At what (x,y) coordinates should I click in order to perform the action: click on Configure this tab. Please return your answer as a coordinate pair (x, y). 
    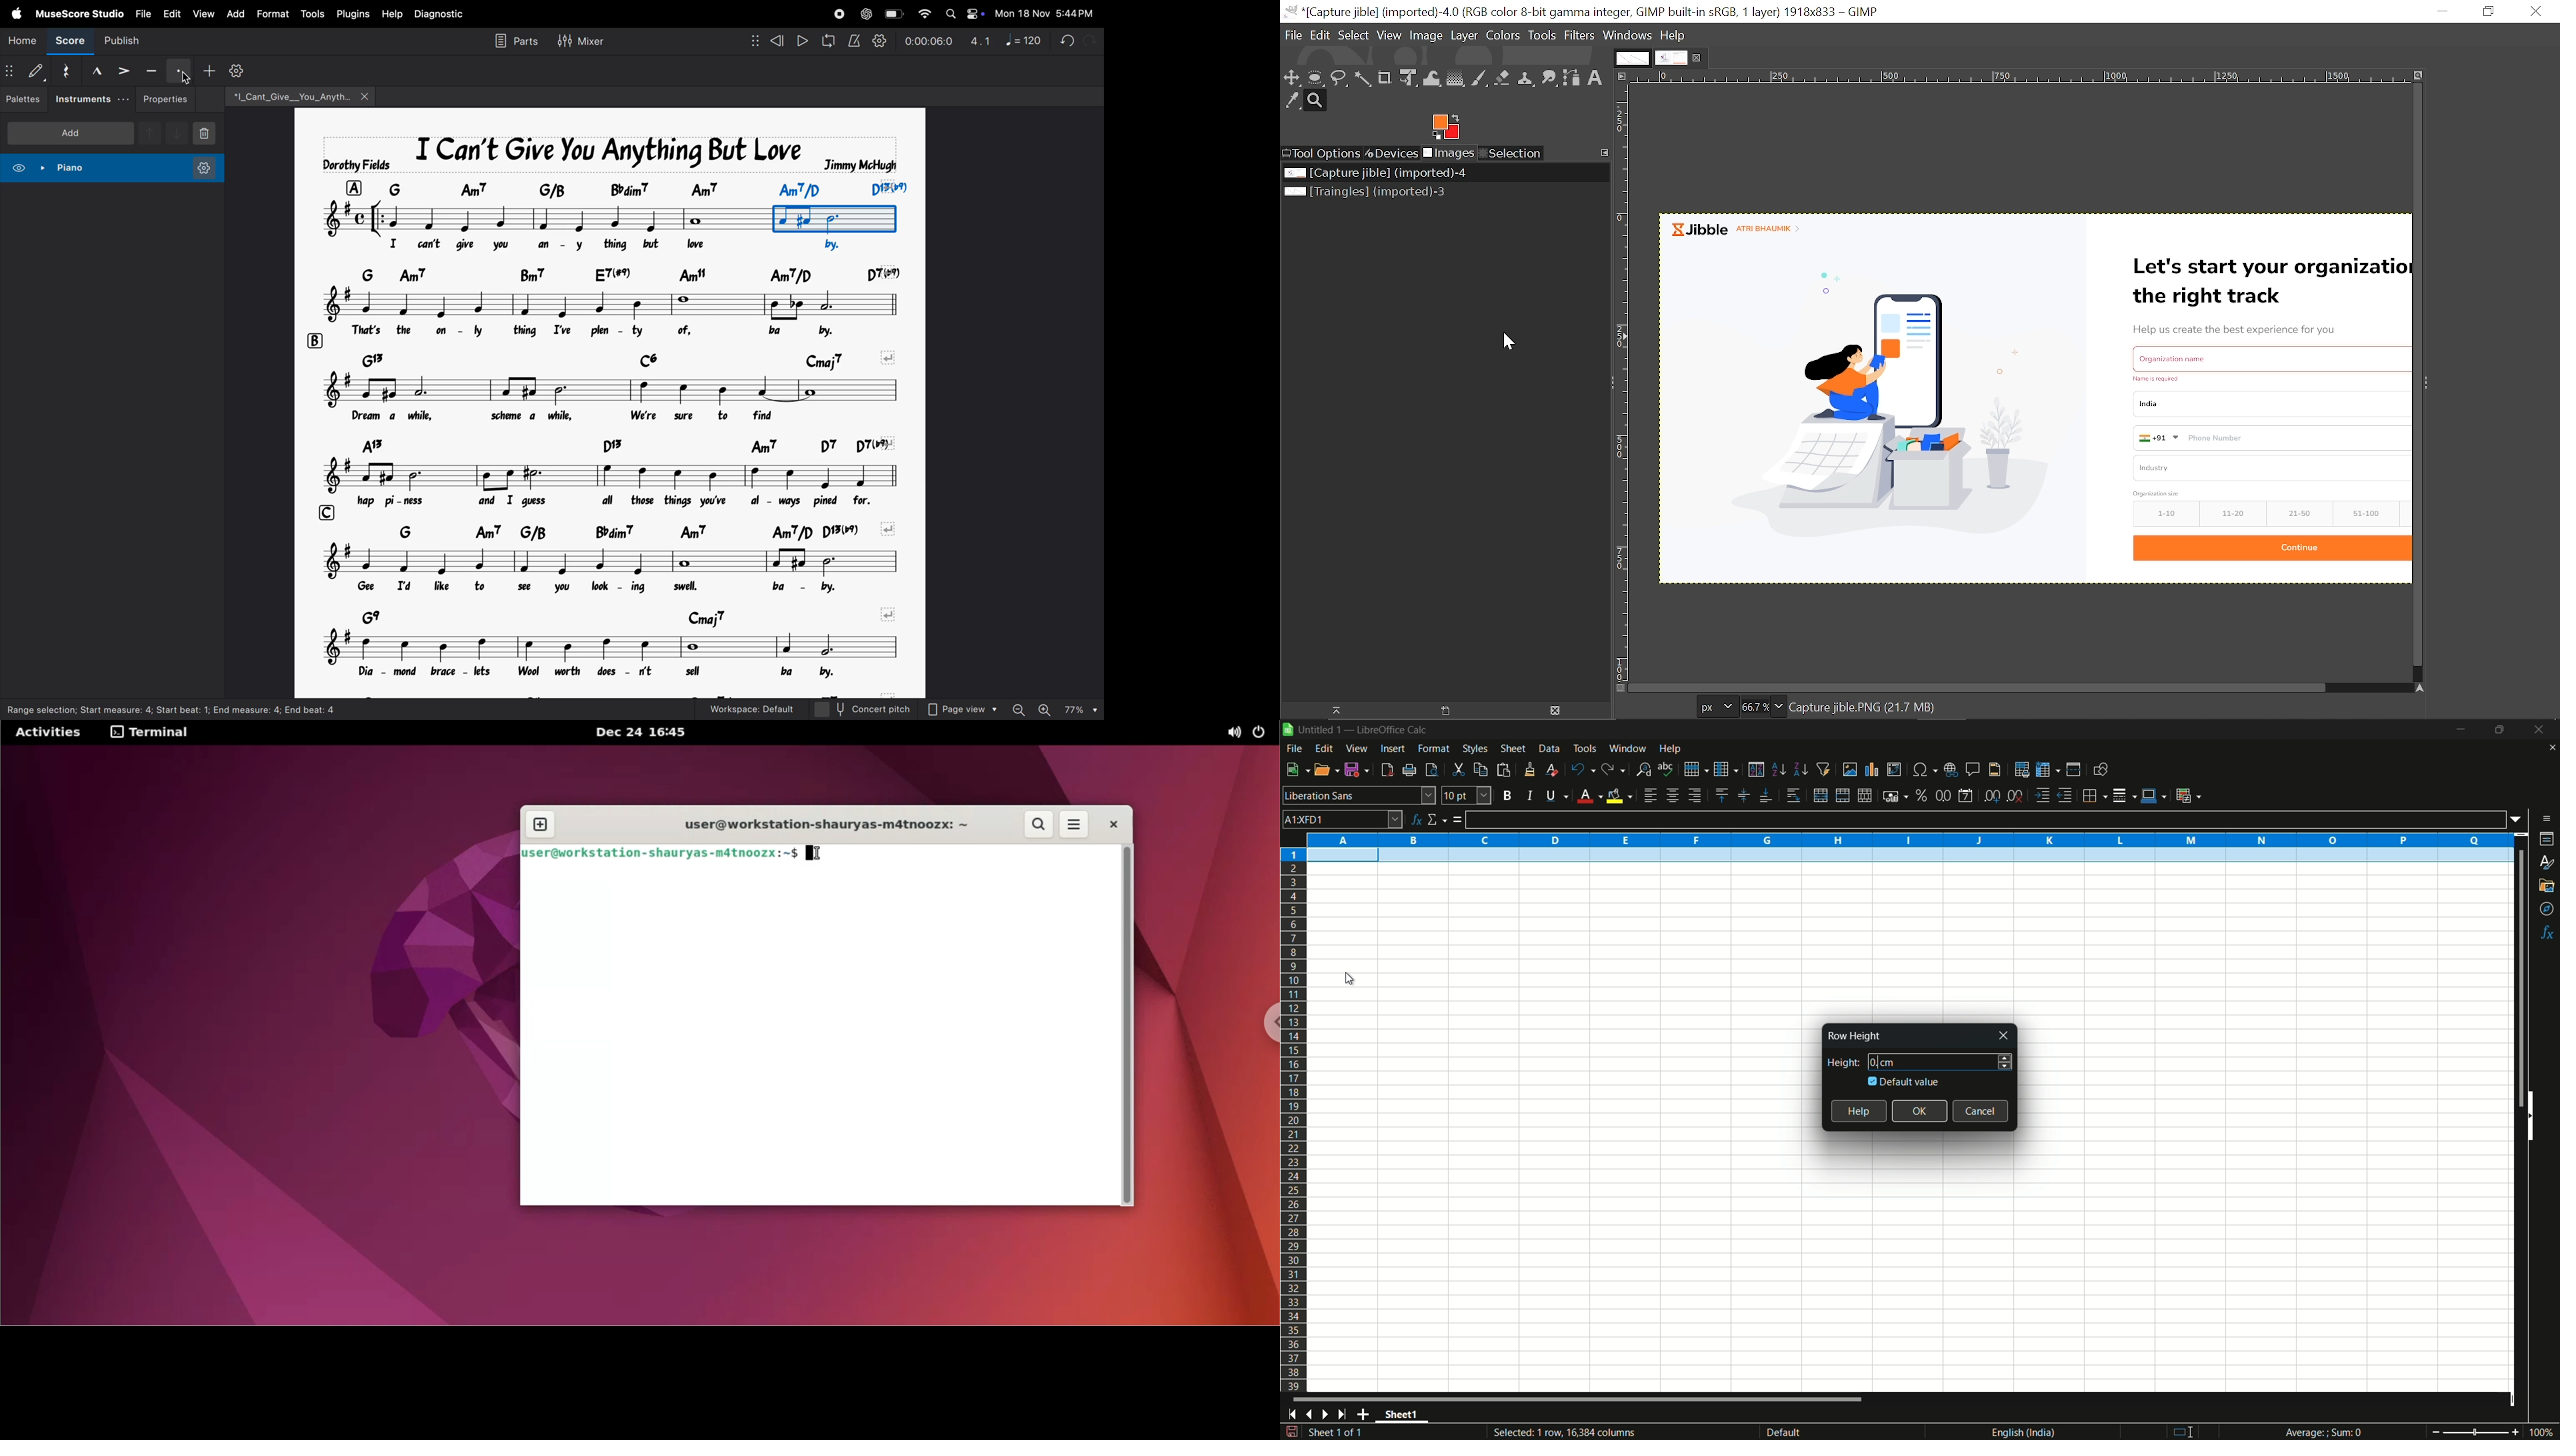
    Looking at the image, I should click on (1602, 153).